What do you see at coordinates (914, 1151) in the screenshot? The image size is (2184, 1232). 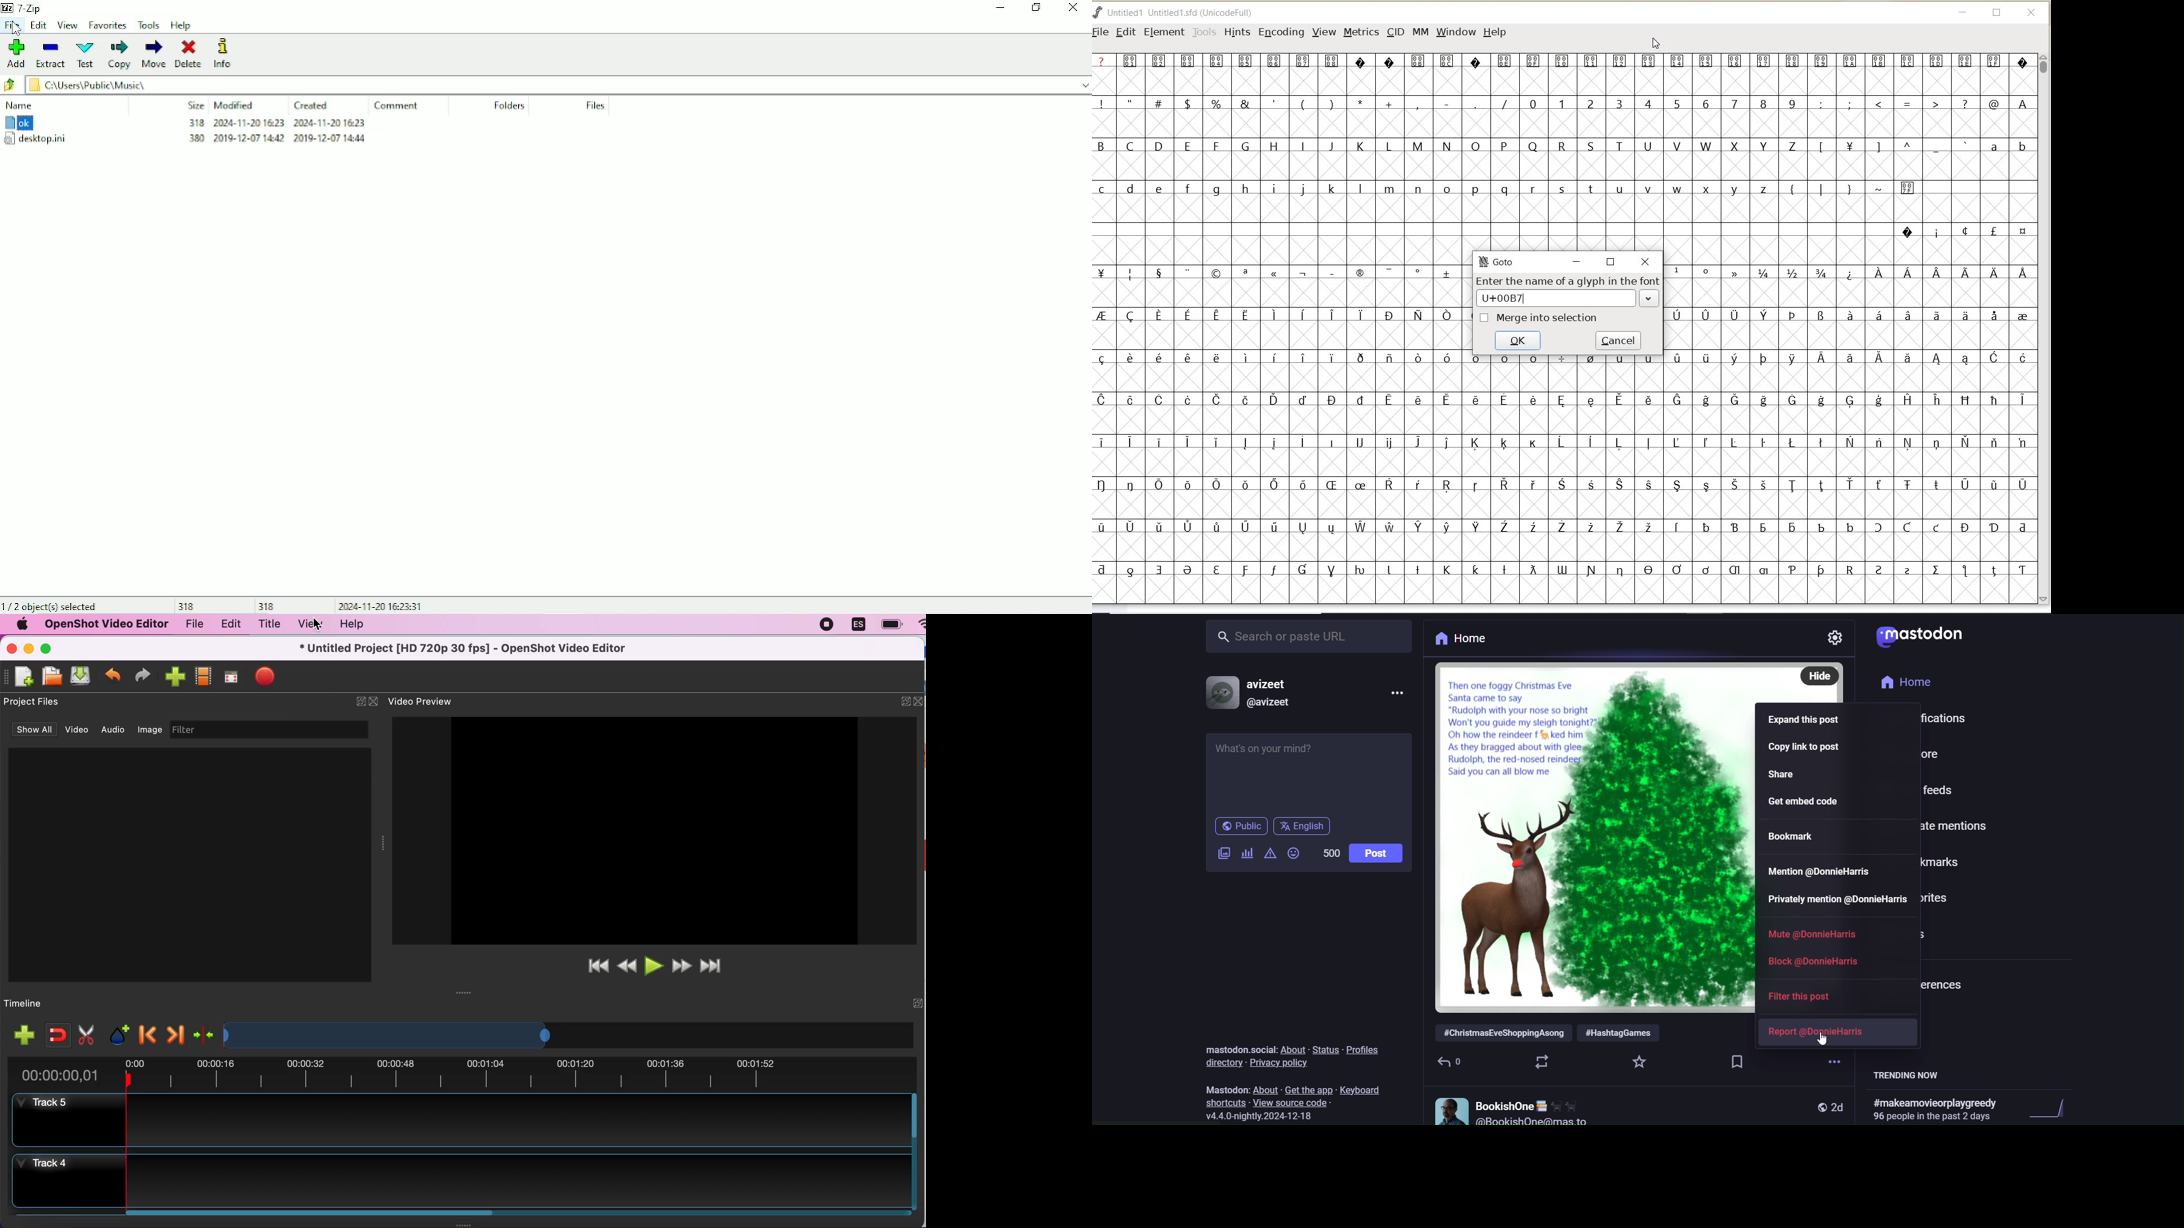 I see `Vertical slide bar` at bounding box center [914, 1151].